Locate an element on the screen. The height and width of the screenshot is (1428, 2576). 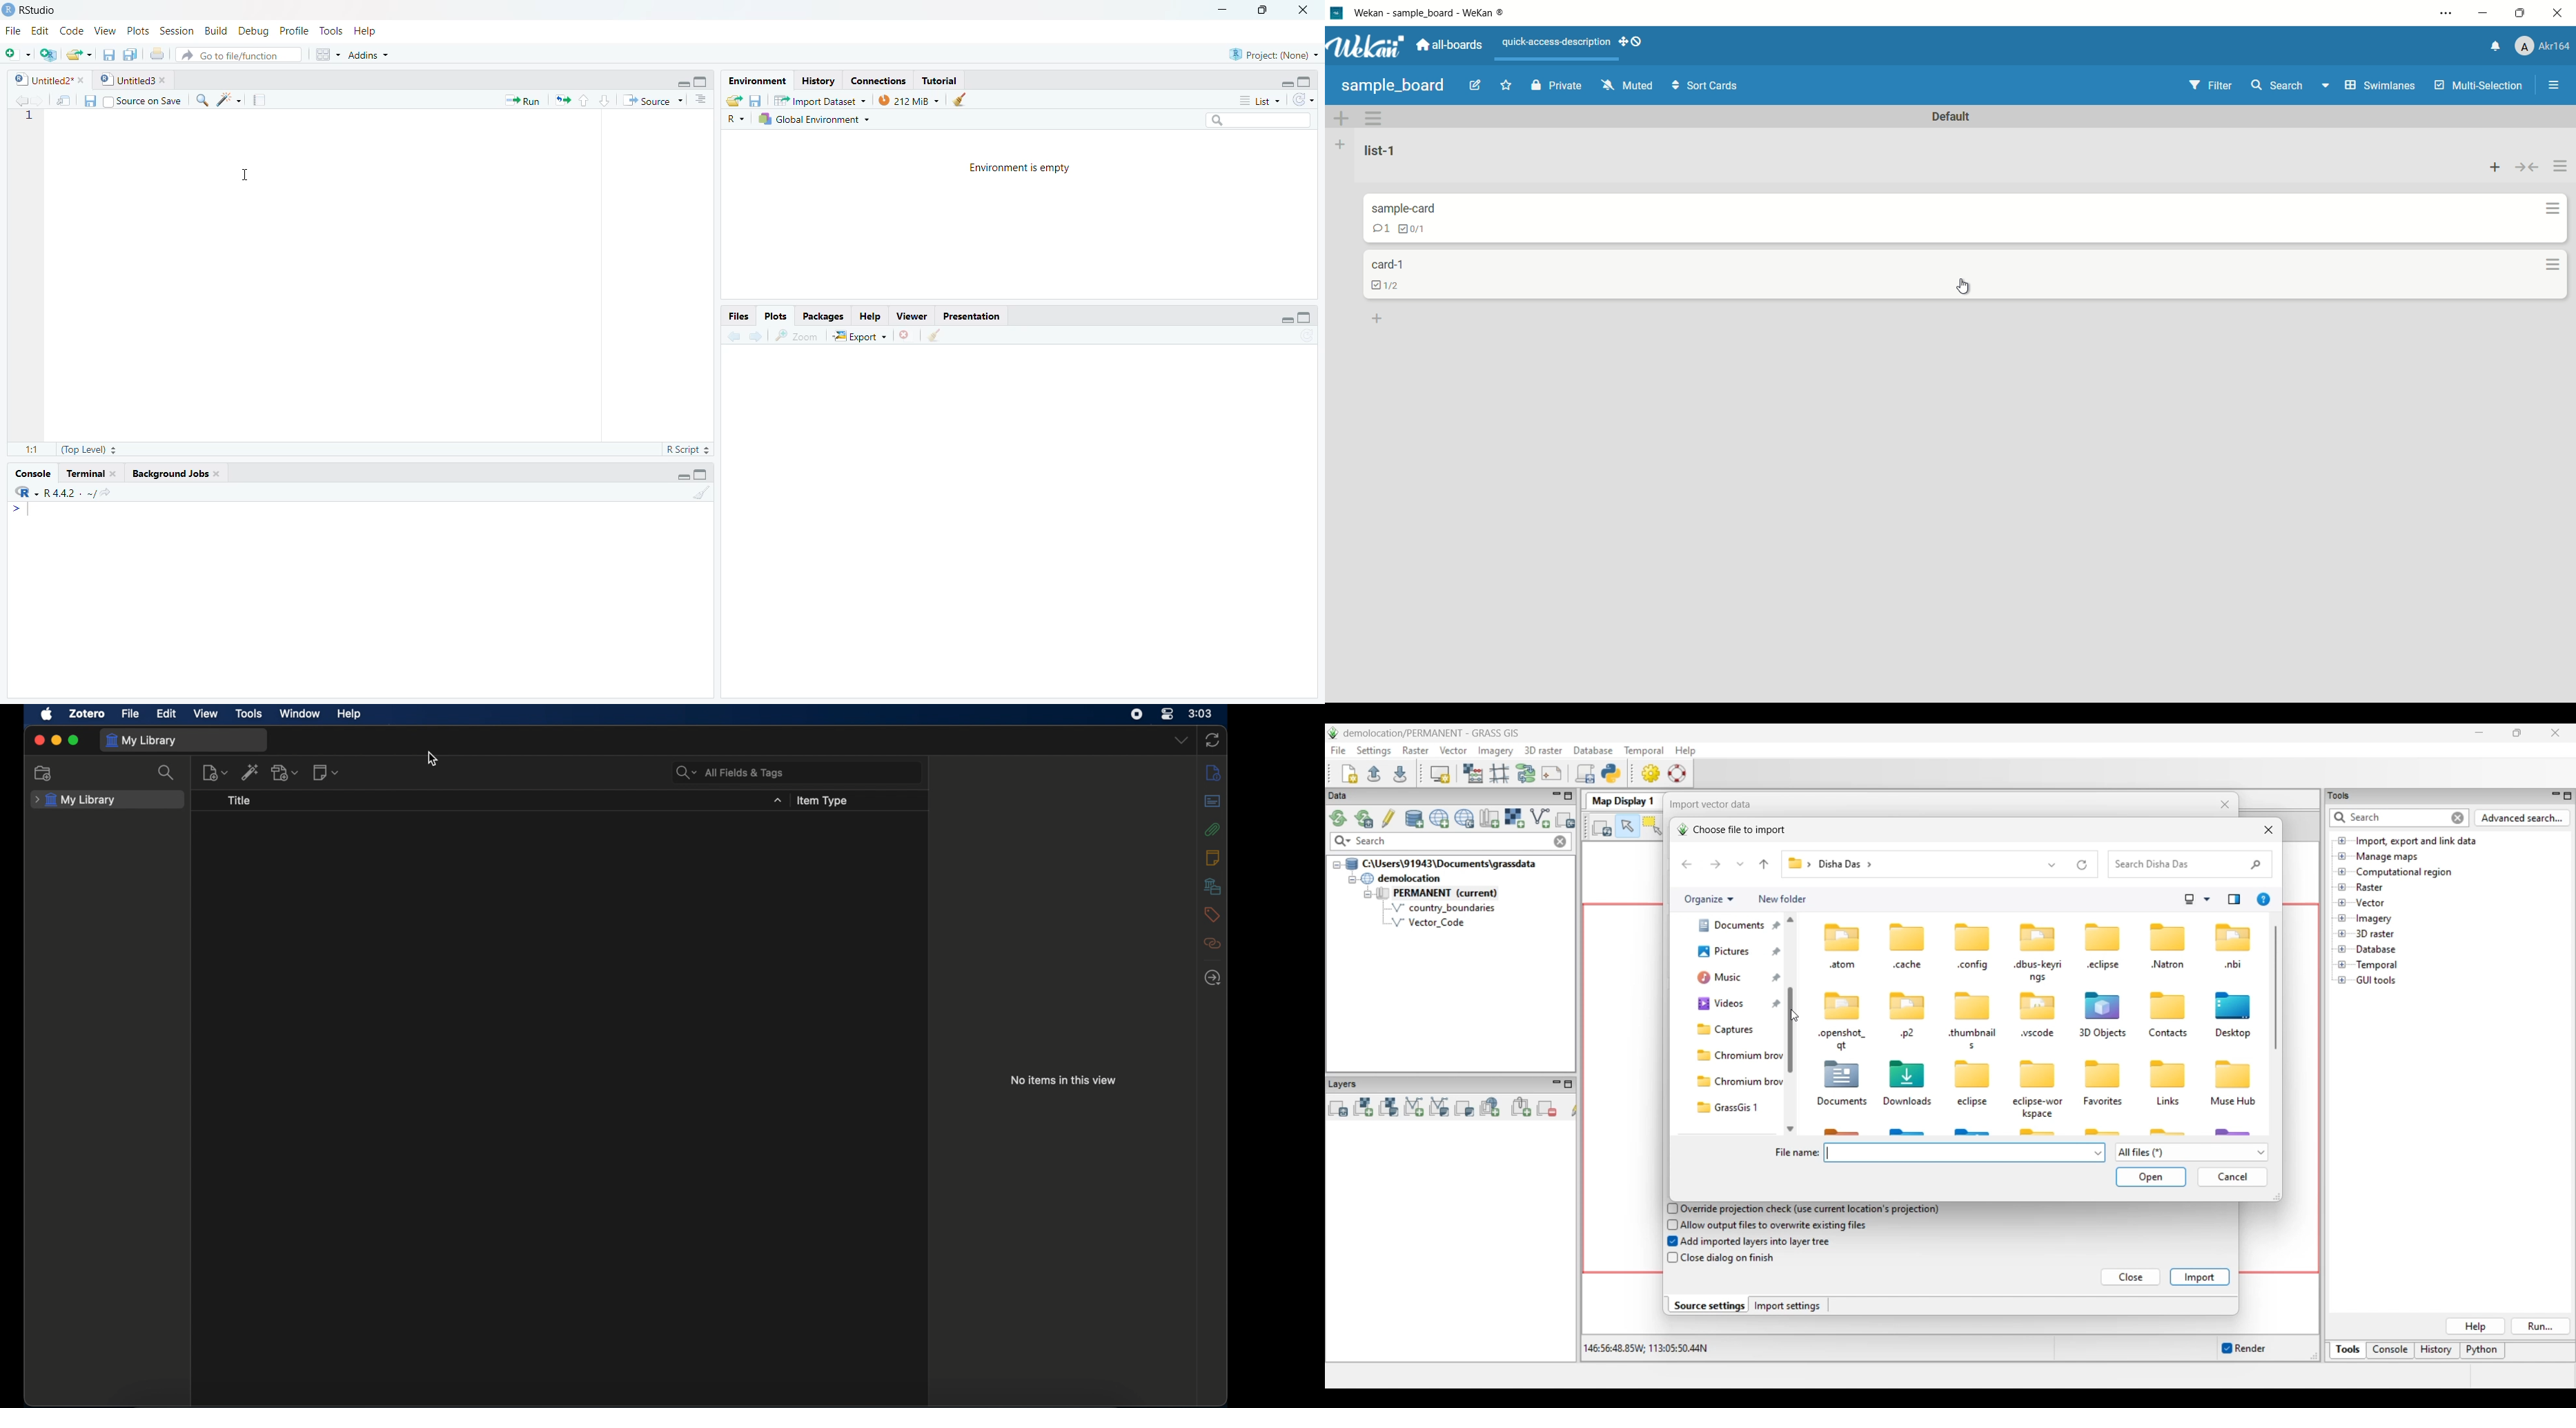
addins is located at coordinates (375, 57).